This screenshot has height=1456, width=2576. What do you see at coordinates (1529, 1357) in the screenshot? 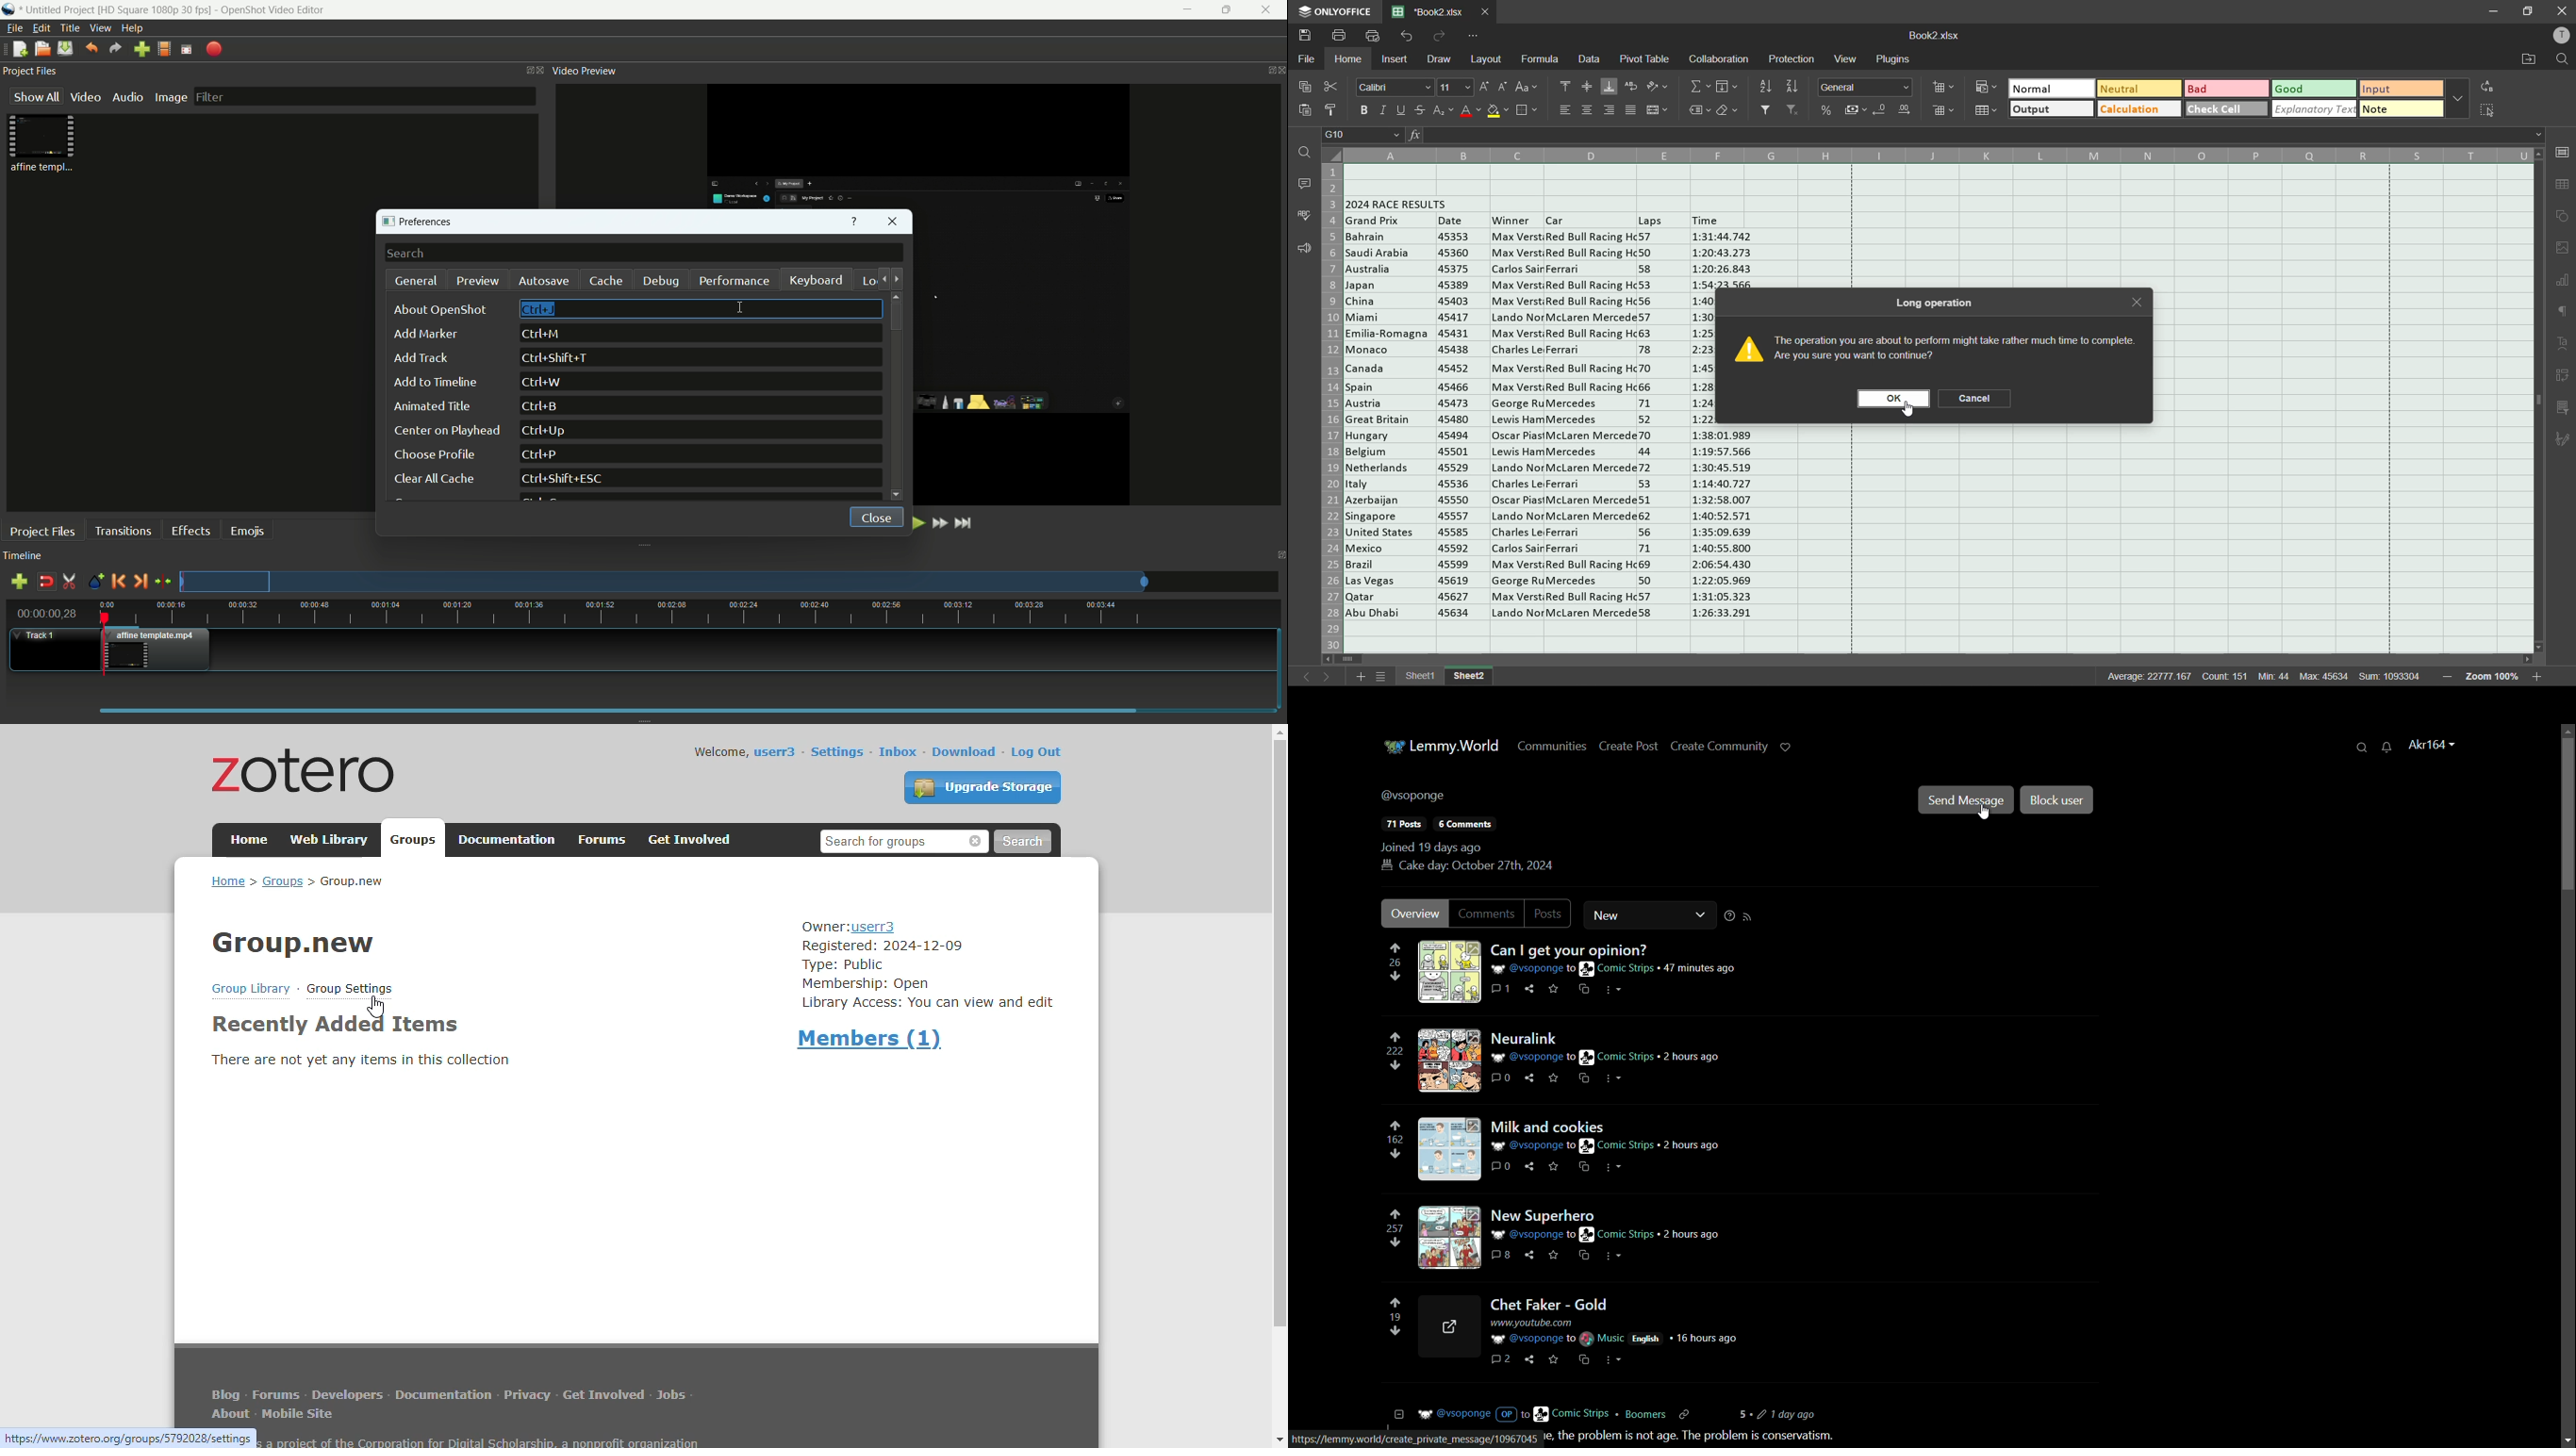
I see `share` at bounding box center [1529, 1357].